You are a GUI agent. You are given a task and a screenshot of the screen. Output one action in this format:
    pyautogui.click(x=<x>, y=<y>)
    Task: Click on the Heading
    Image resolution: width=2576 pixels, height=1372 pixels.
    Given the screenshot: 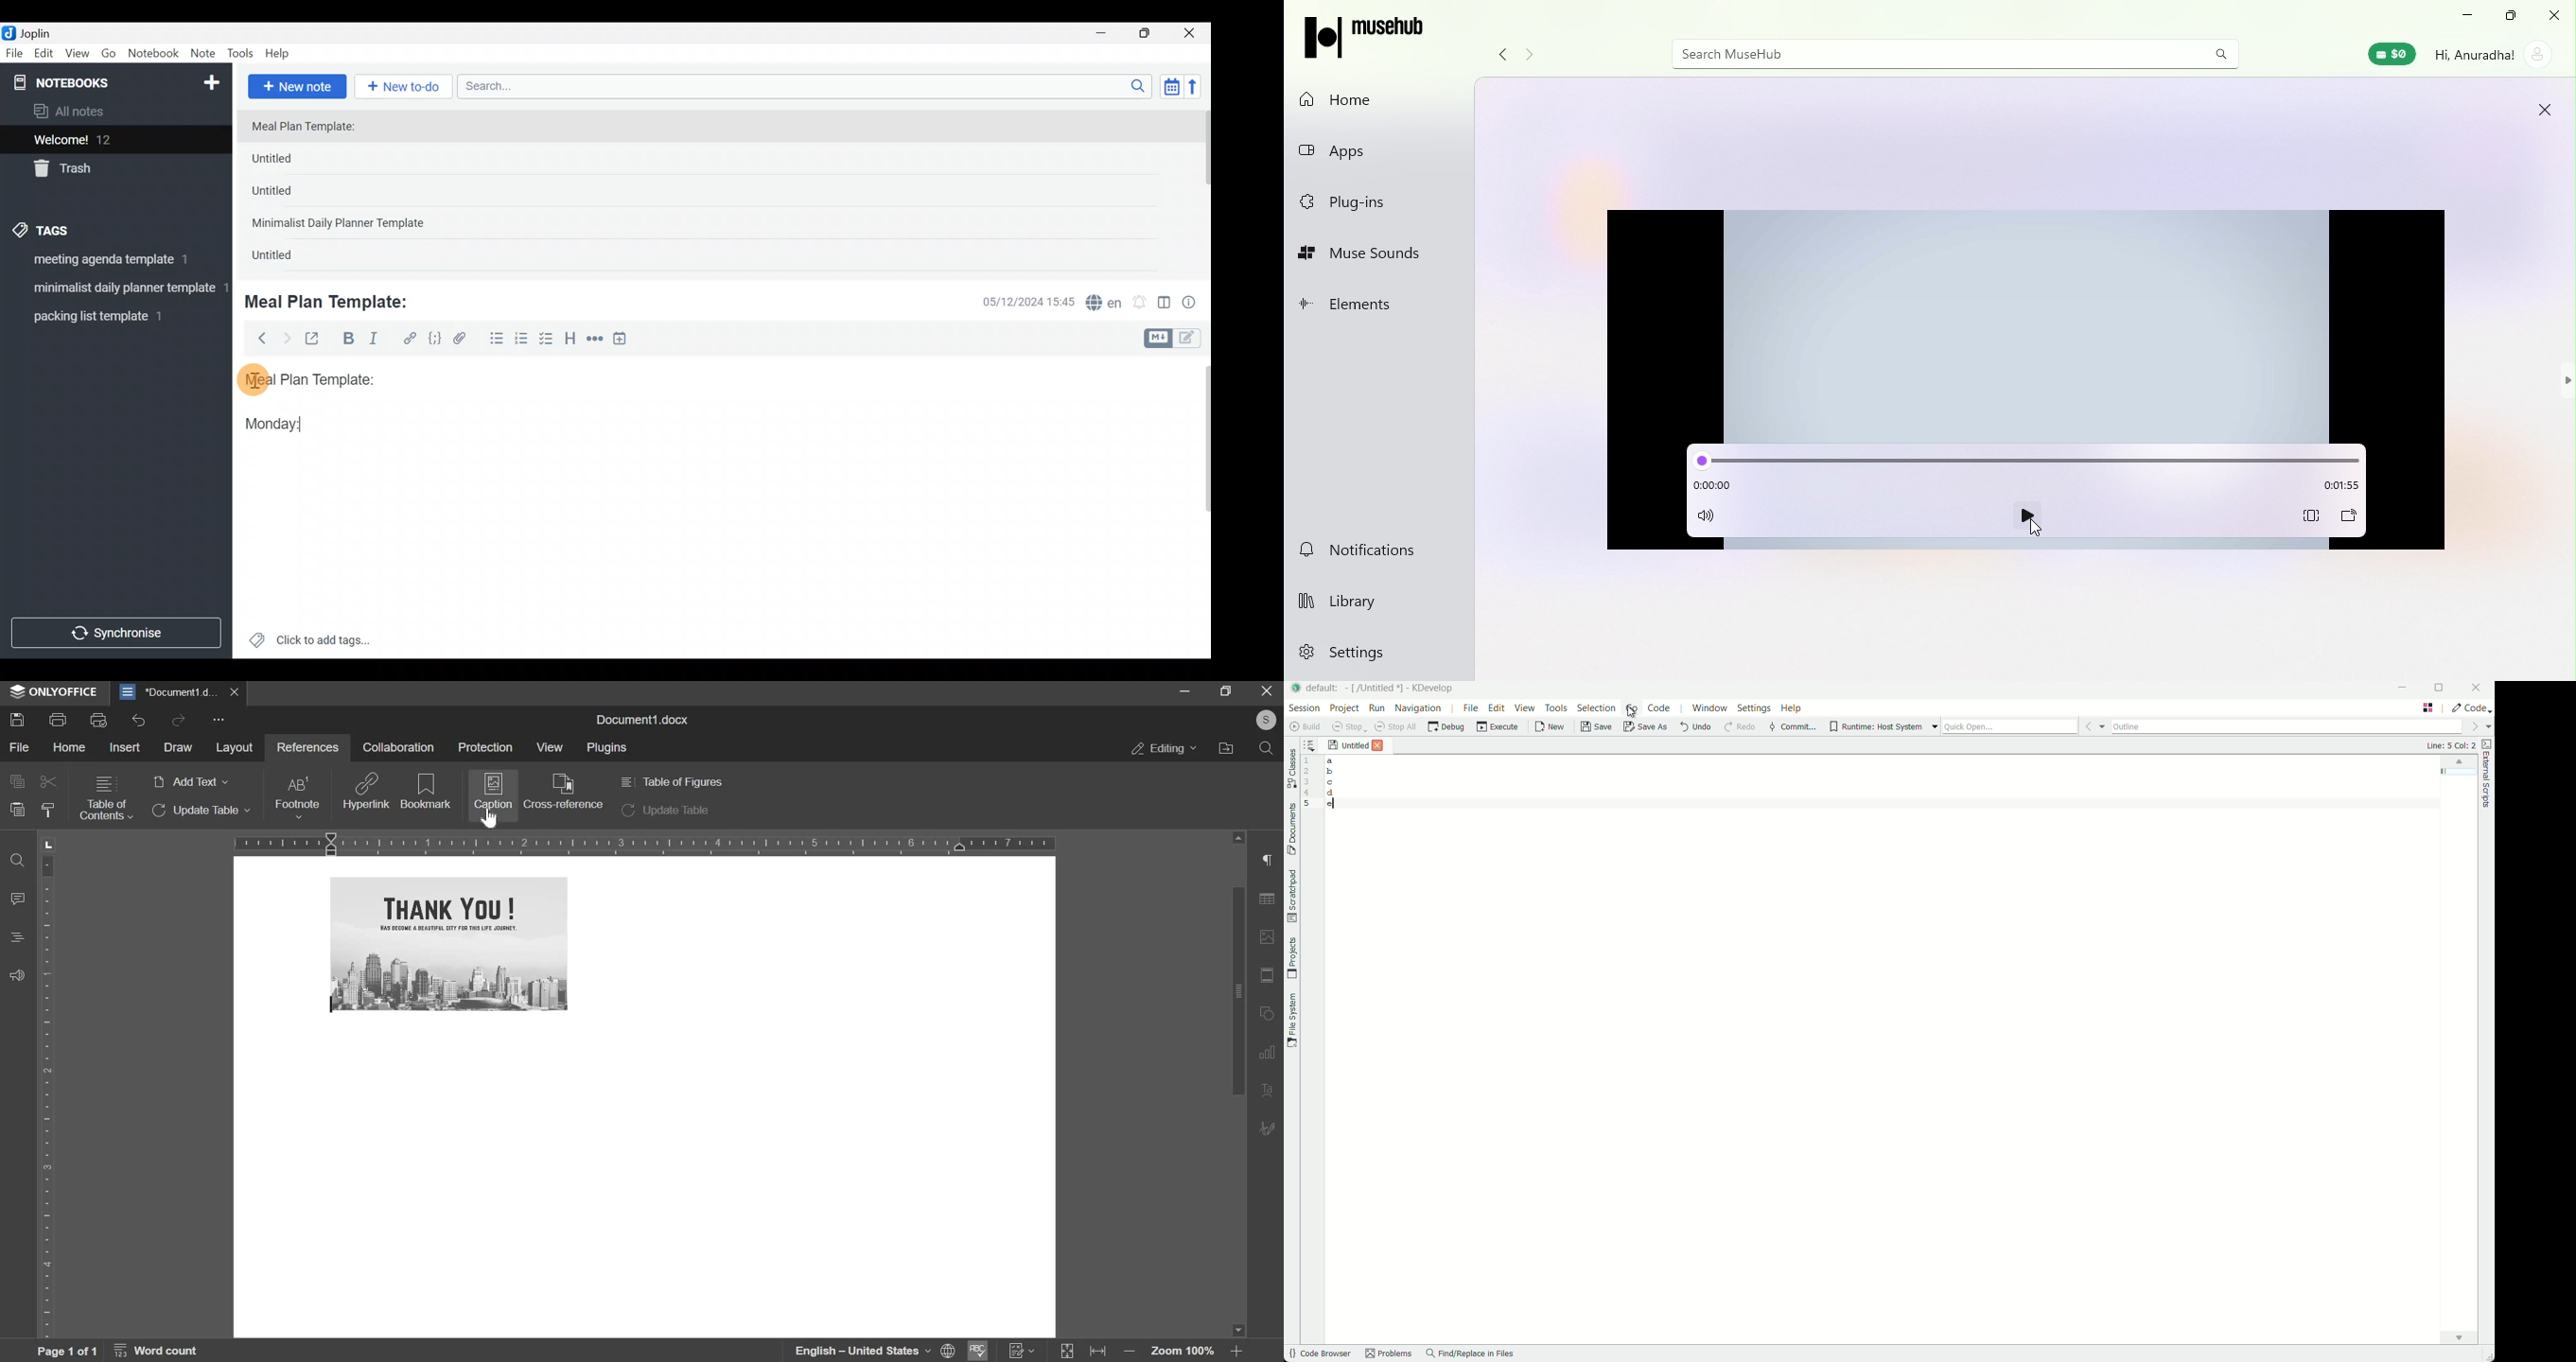 What is the action you would take?
    pyautogui.click(x=571, y=340)
    